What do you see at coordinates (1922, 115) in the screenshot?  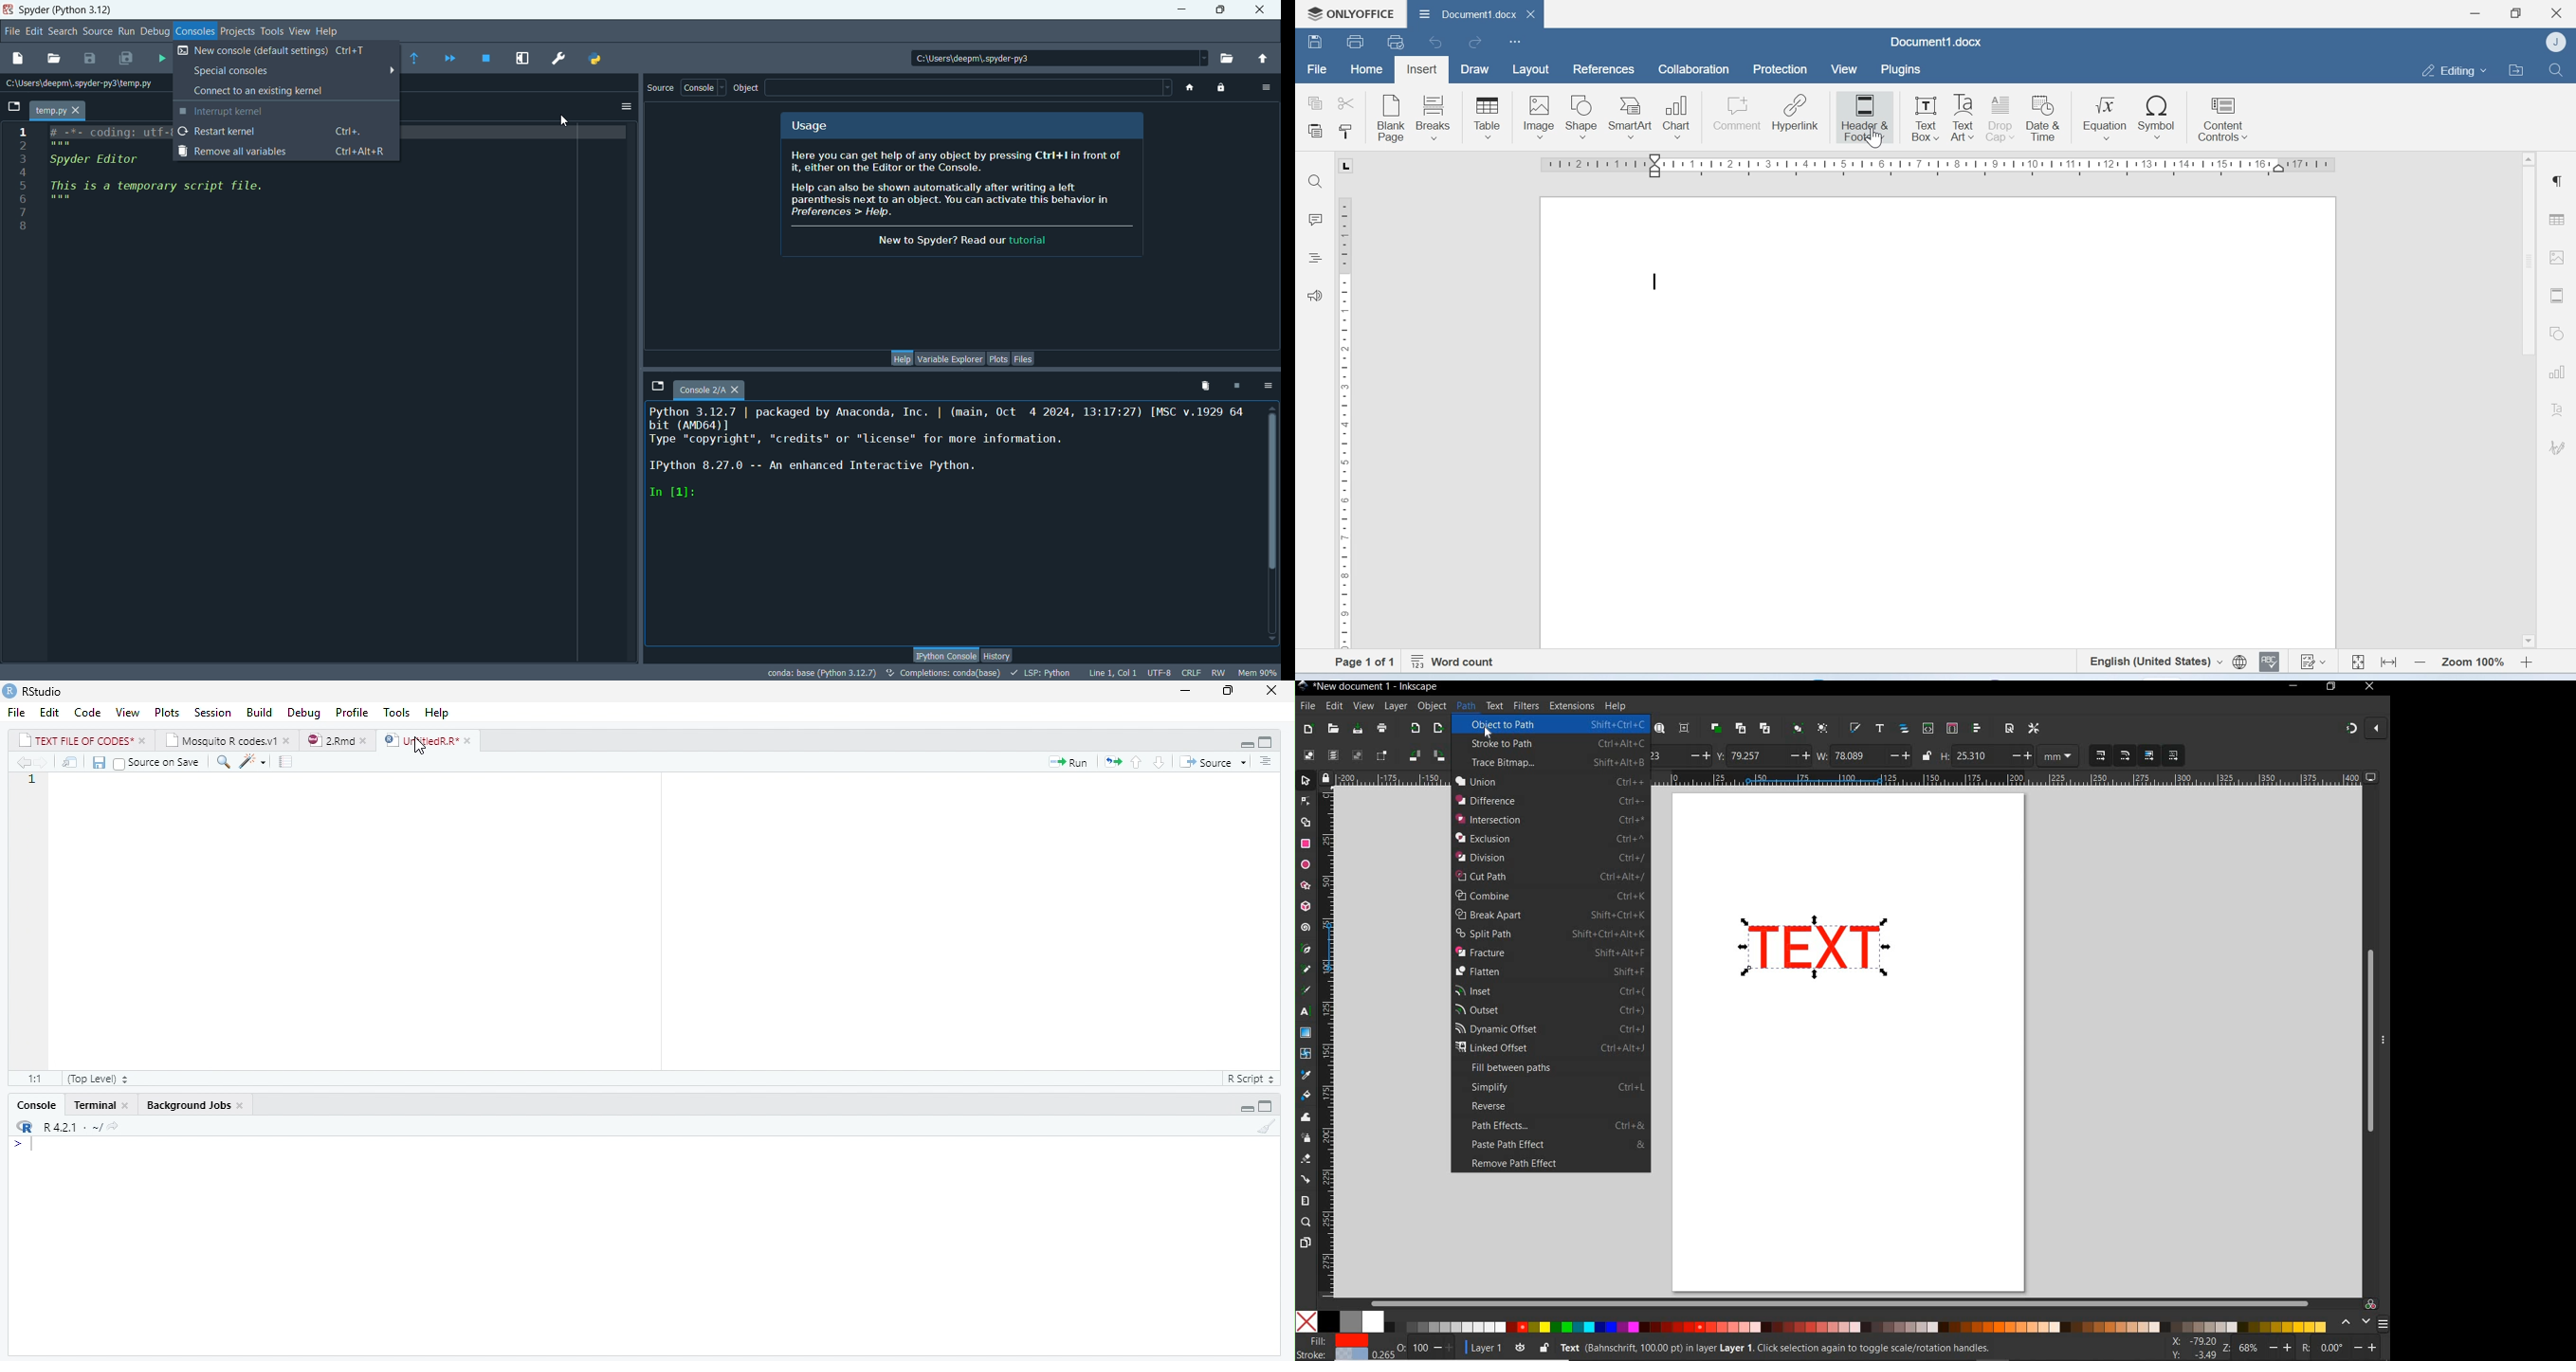 I see `Text Box` at bounding box center [1922, 115].